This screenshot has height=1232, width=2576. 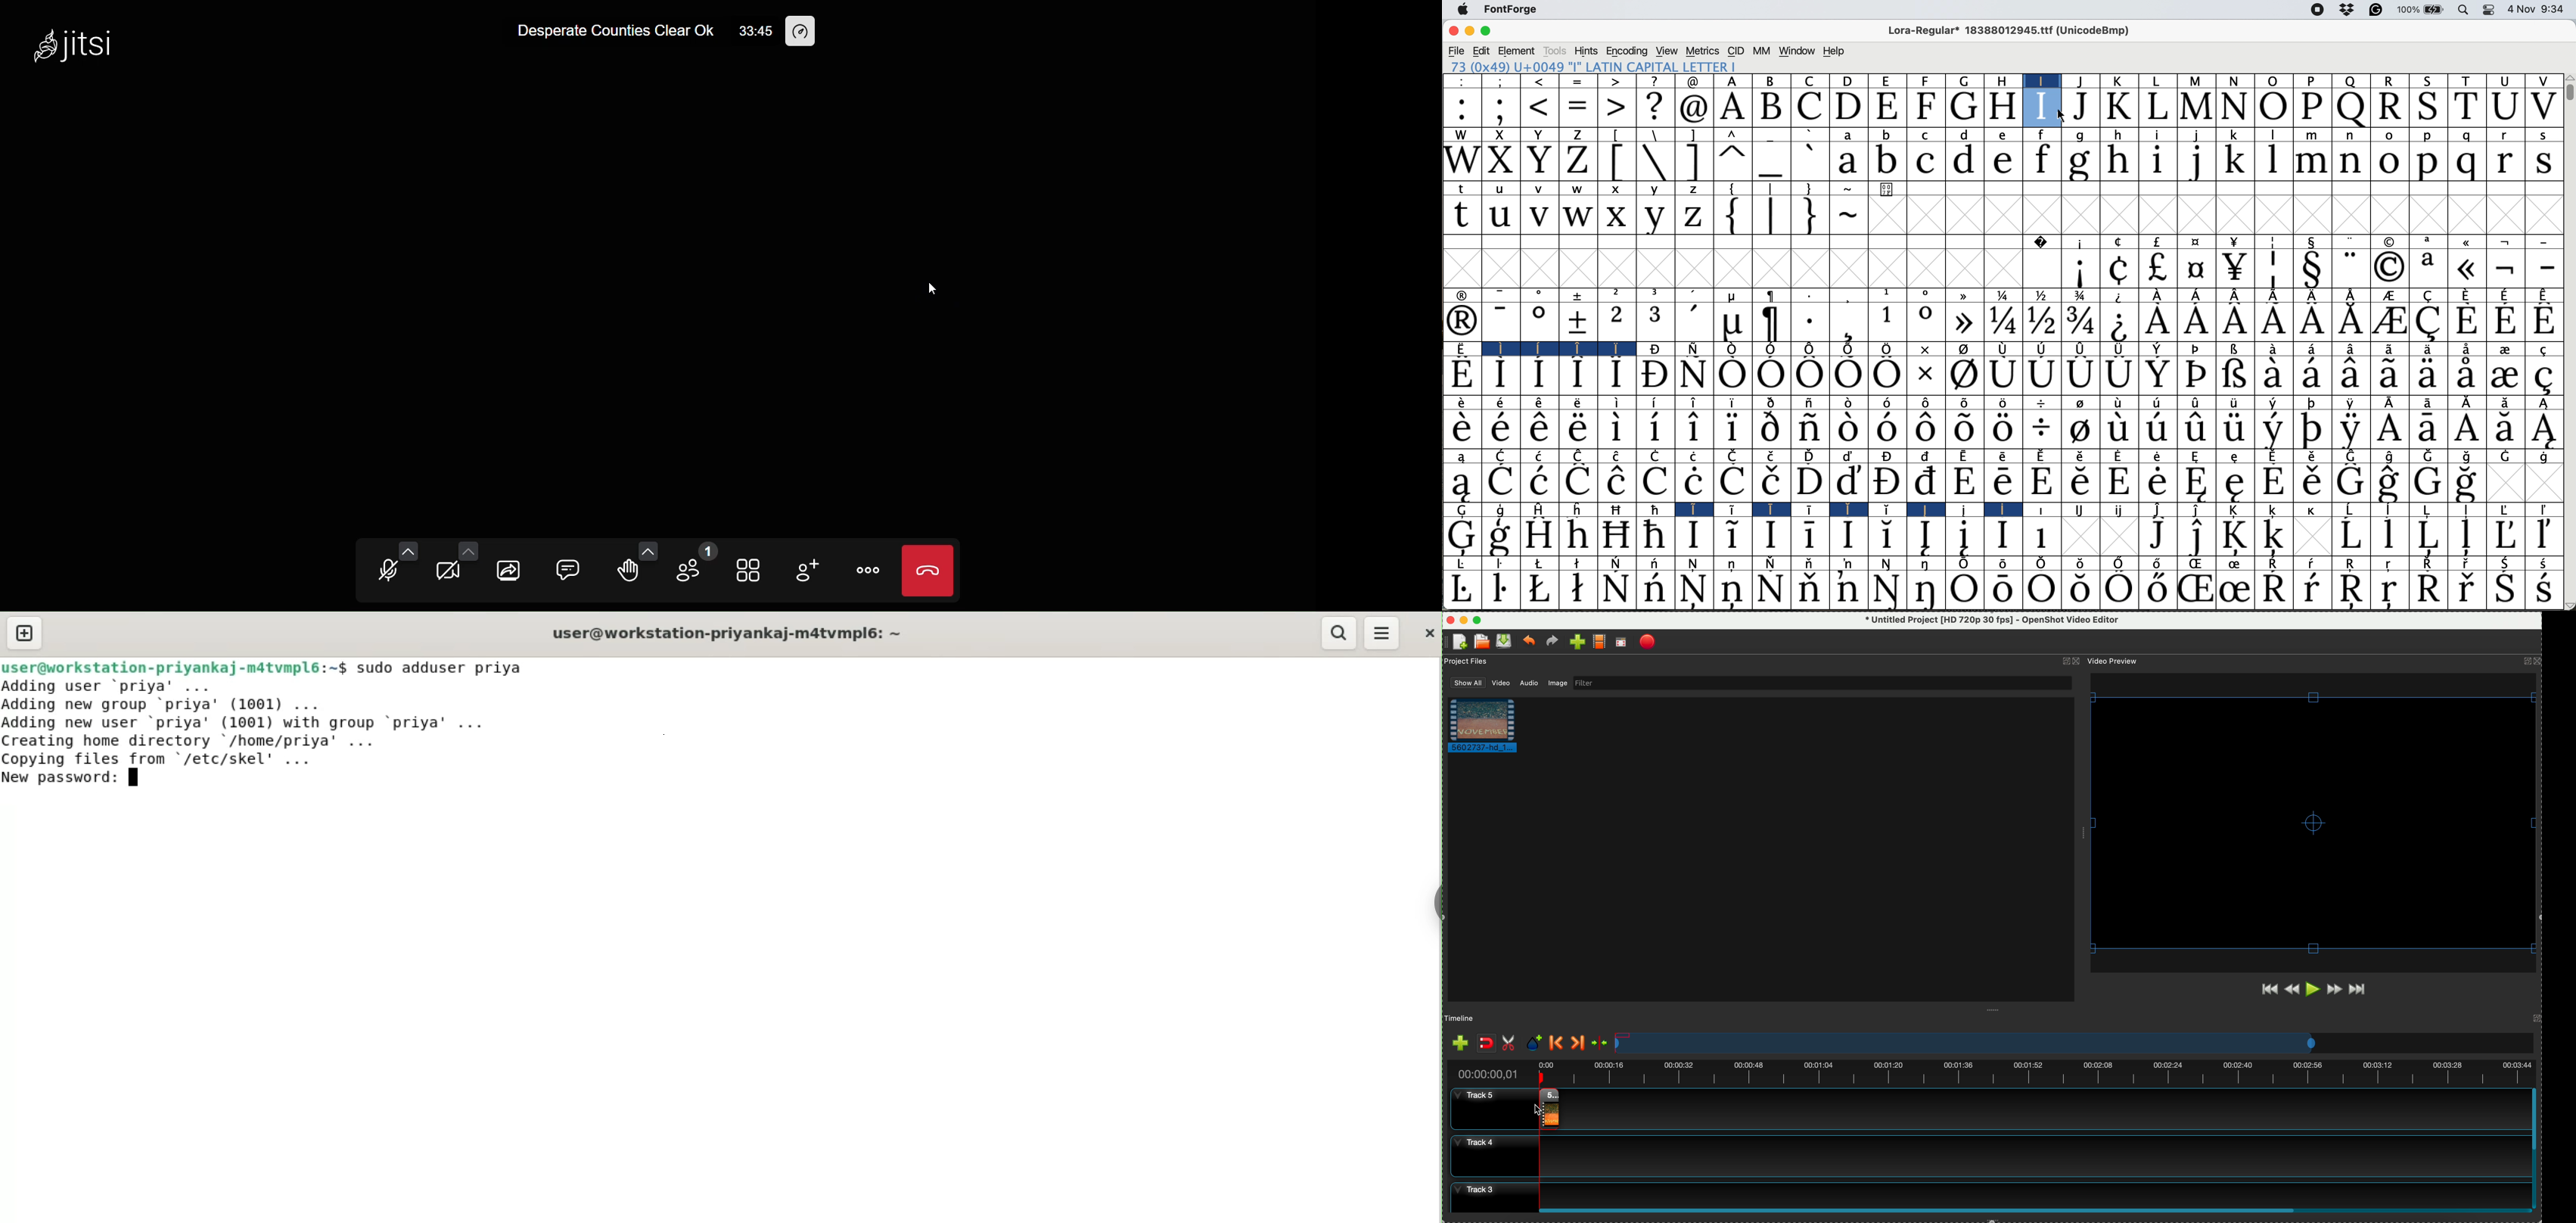 What do you see at coordinates (1692, 190) in the screenshot?
I see `z` at bounding box center [1692, 190].